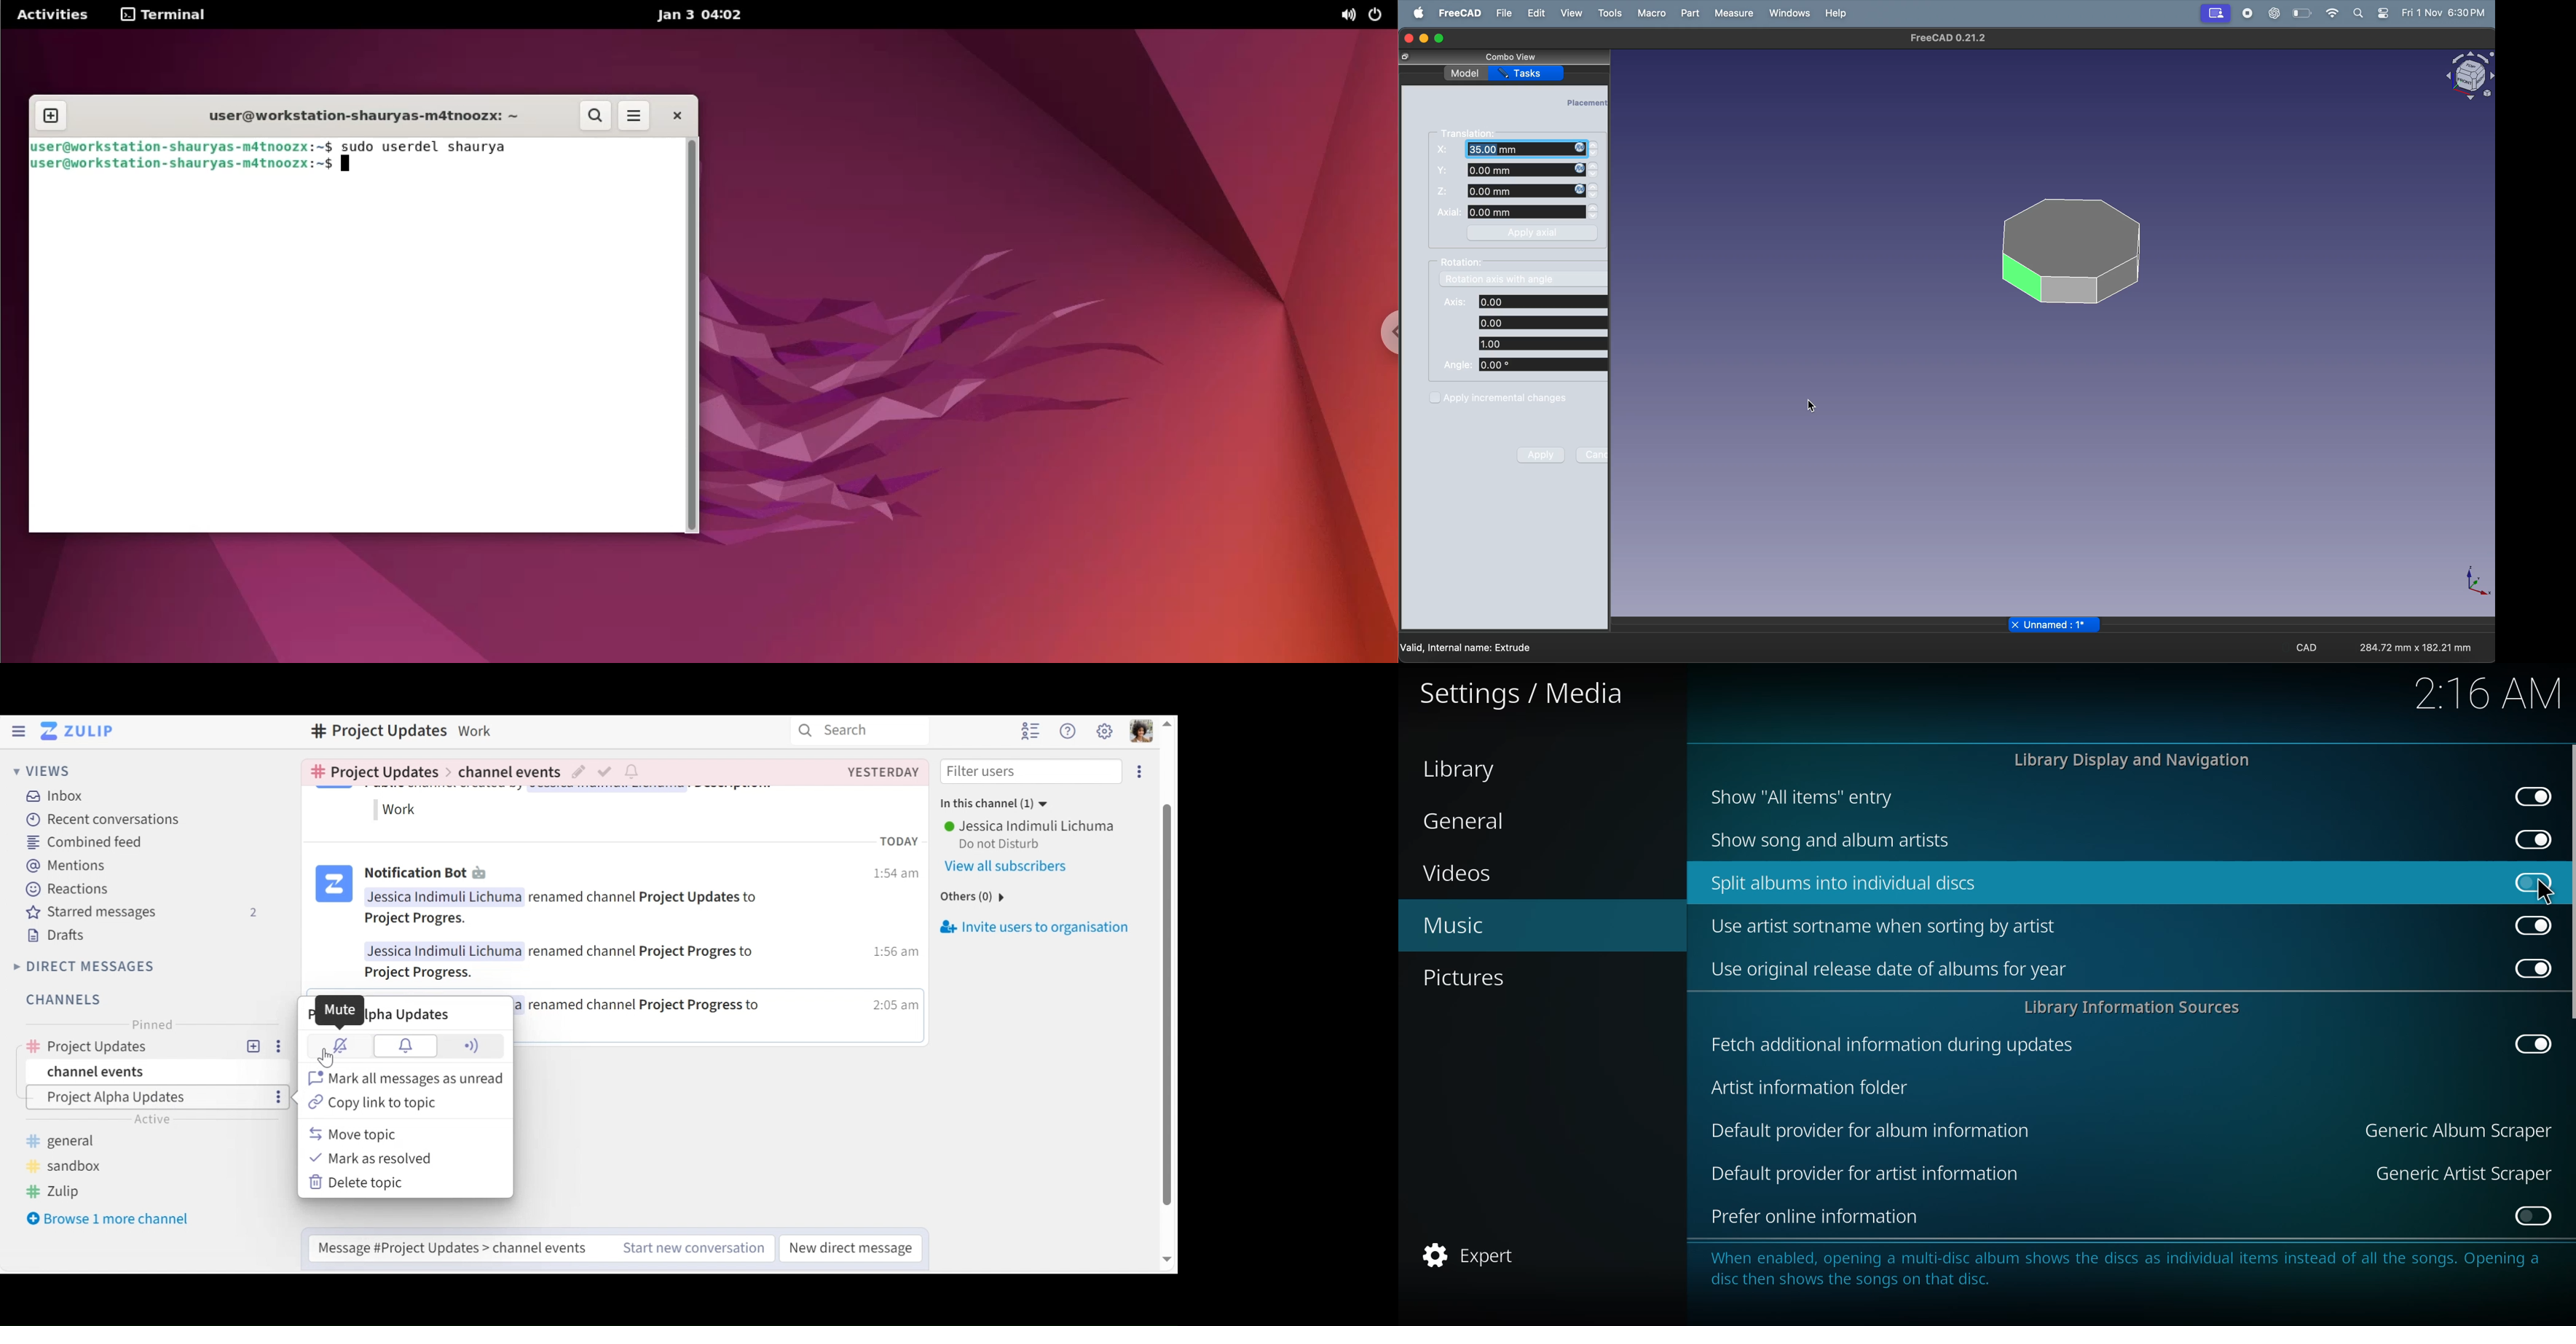 The image size is (2576, 1344). What do you see at coordinates (990, 804) in the screenshot?
I see `In this channel (1)` at bounding box center [990, 804].